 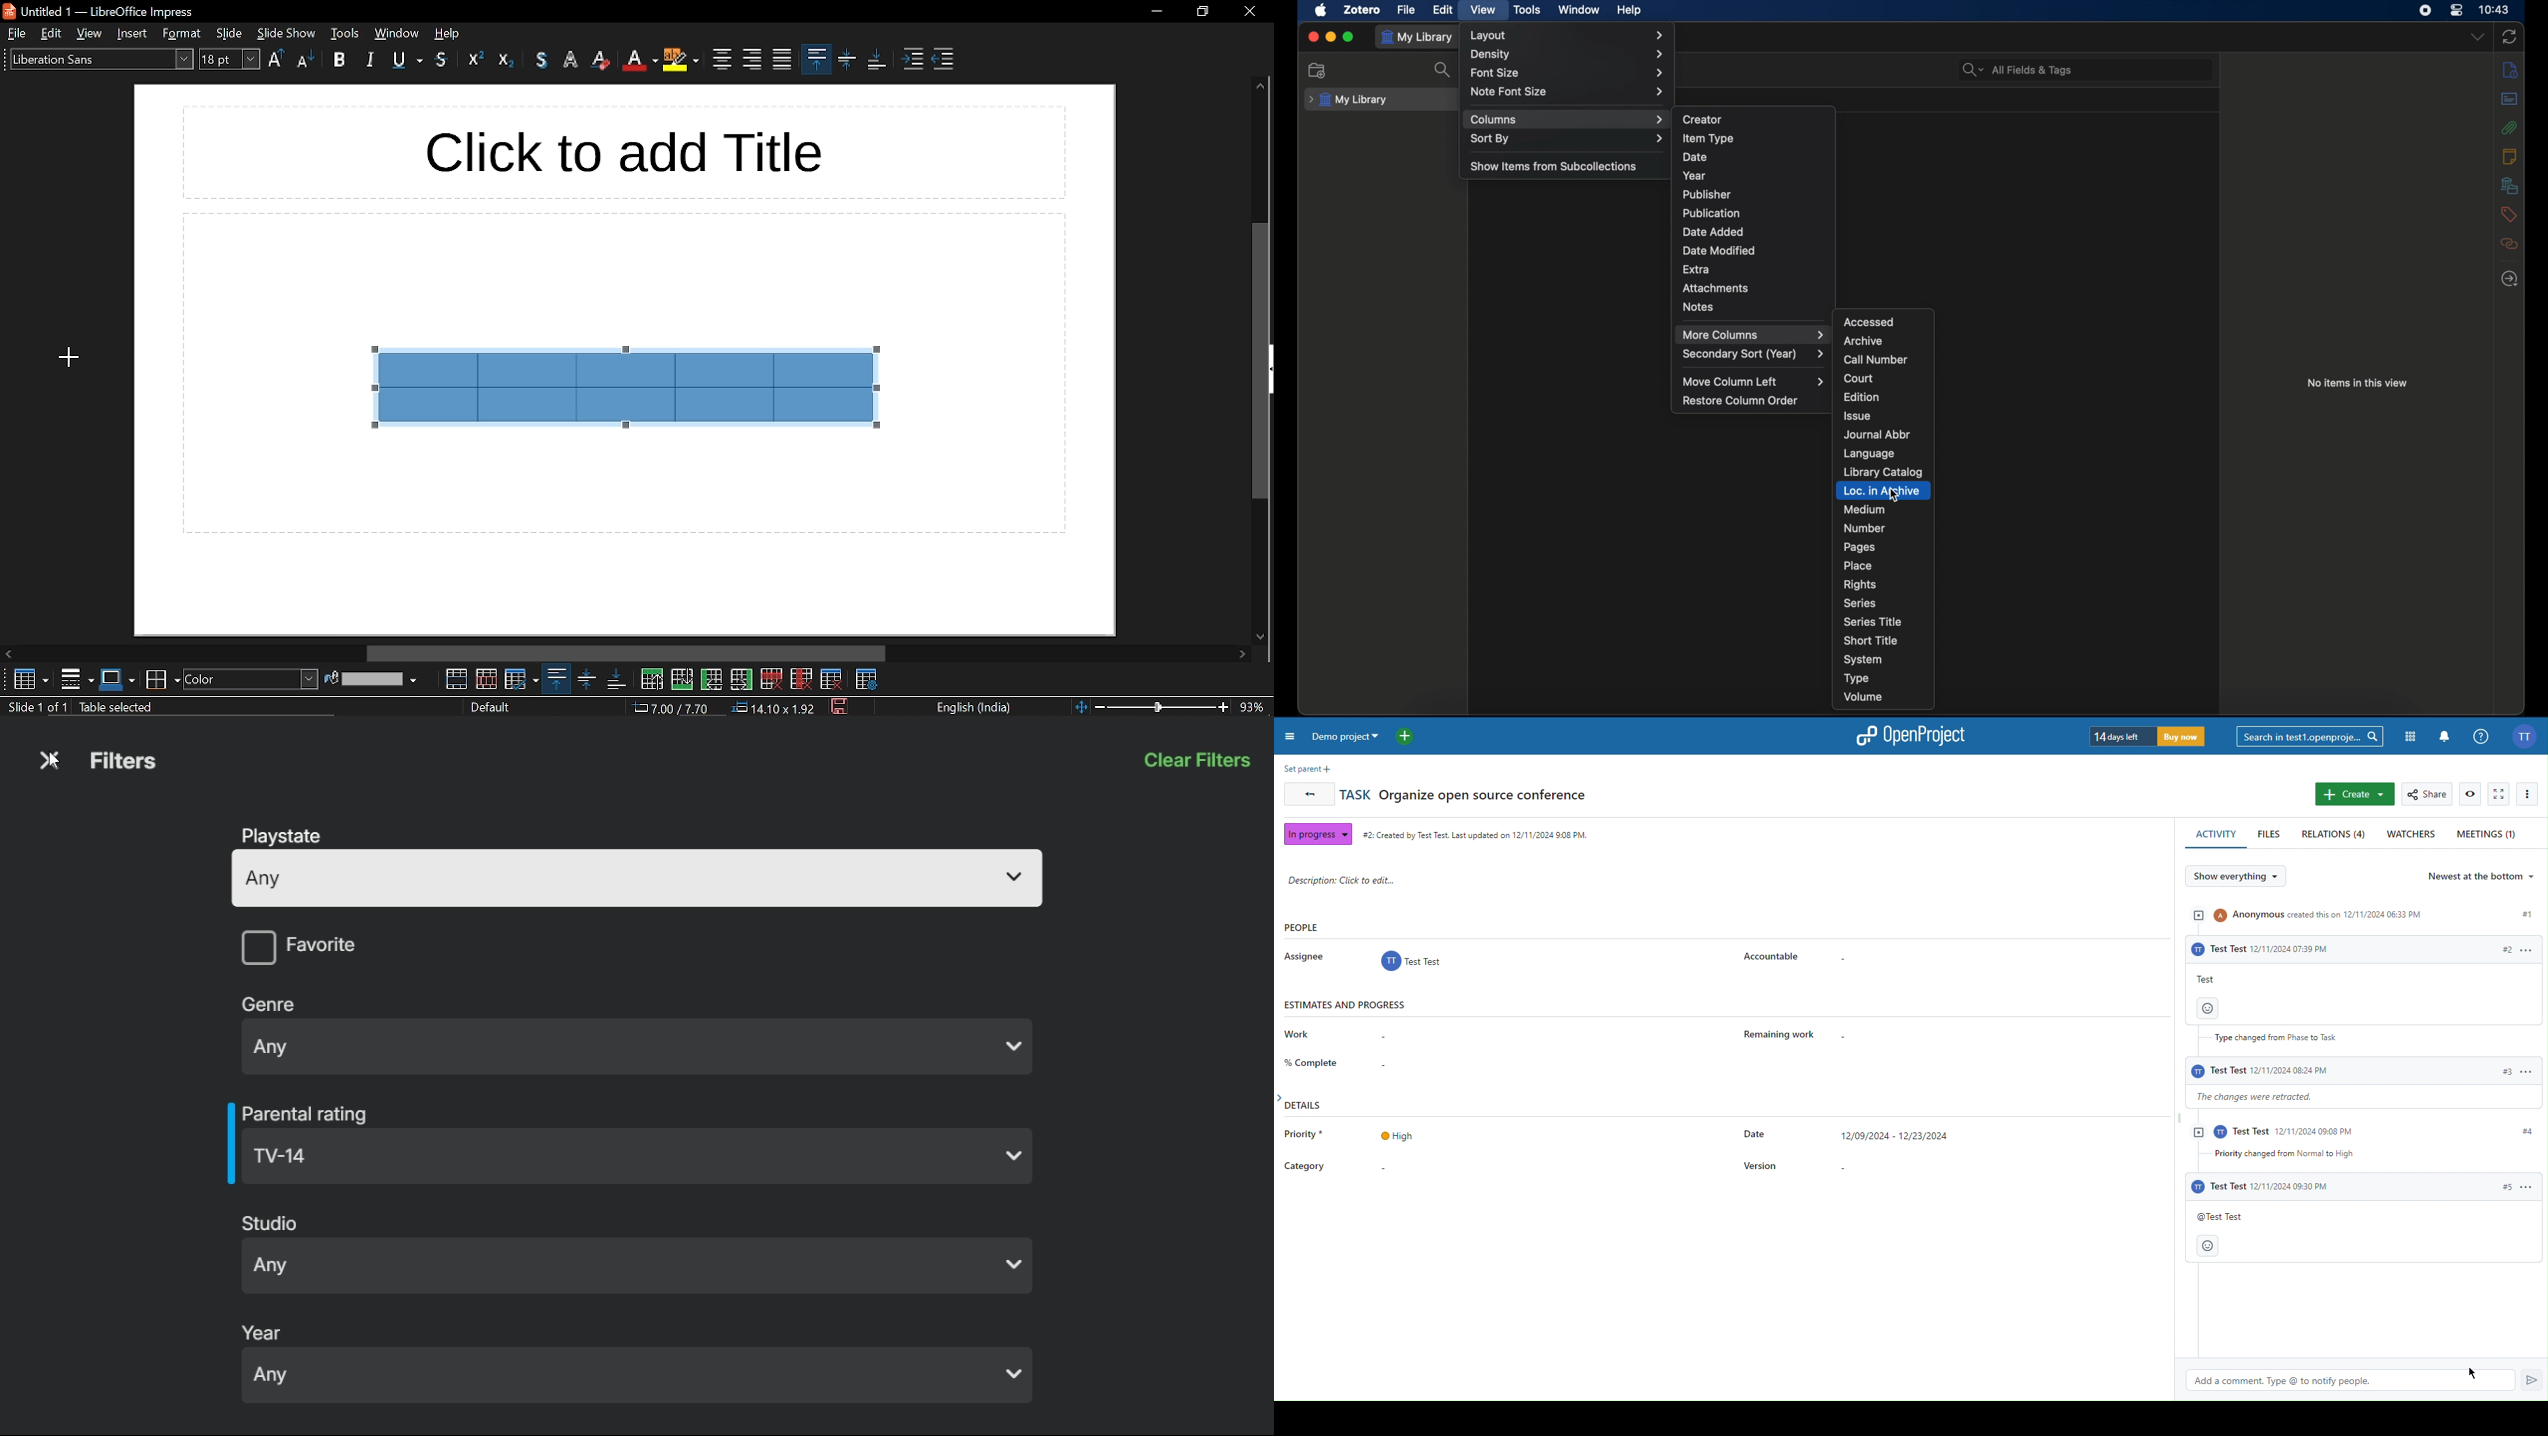 I want to click on style, so click(x=181, y=34).